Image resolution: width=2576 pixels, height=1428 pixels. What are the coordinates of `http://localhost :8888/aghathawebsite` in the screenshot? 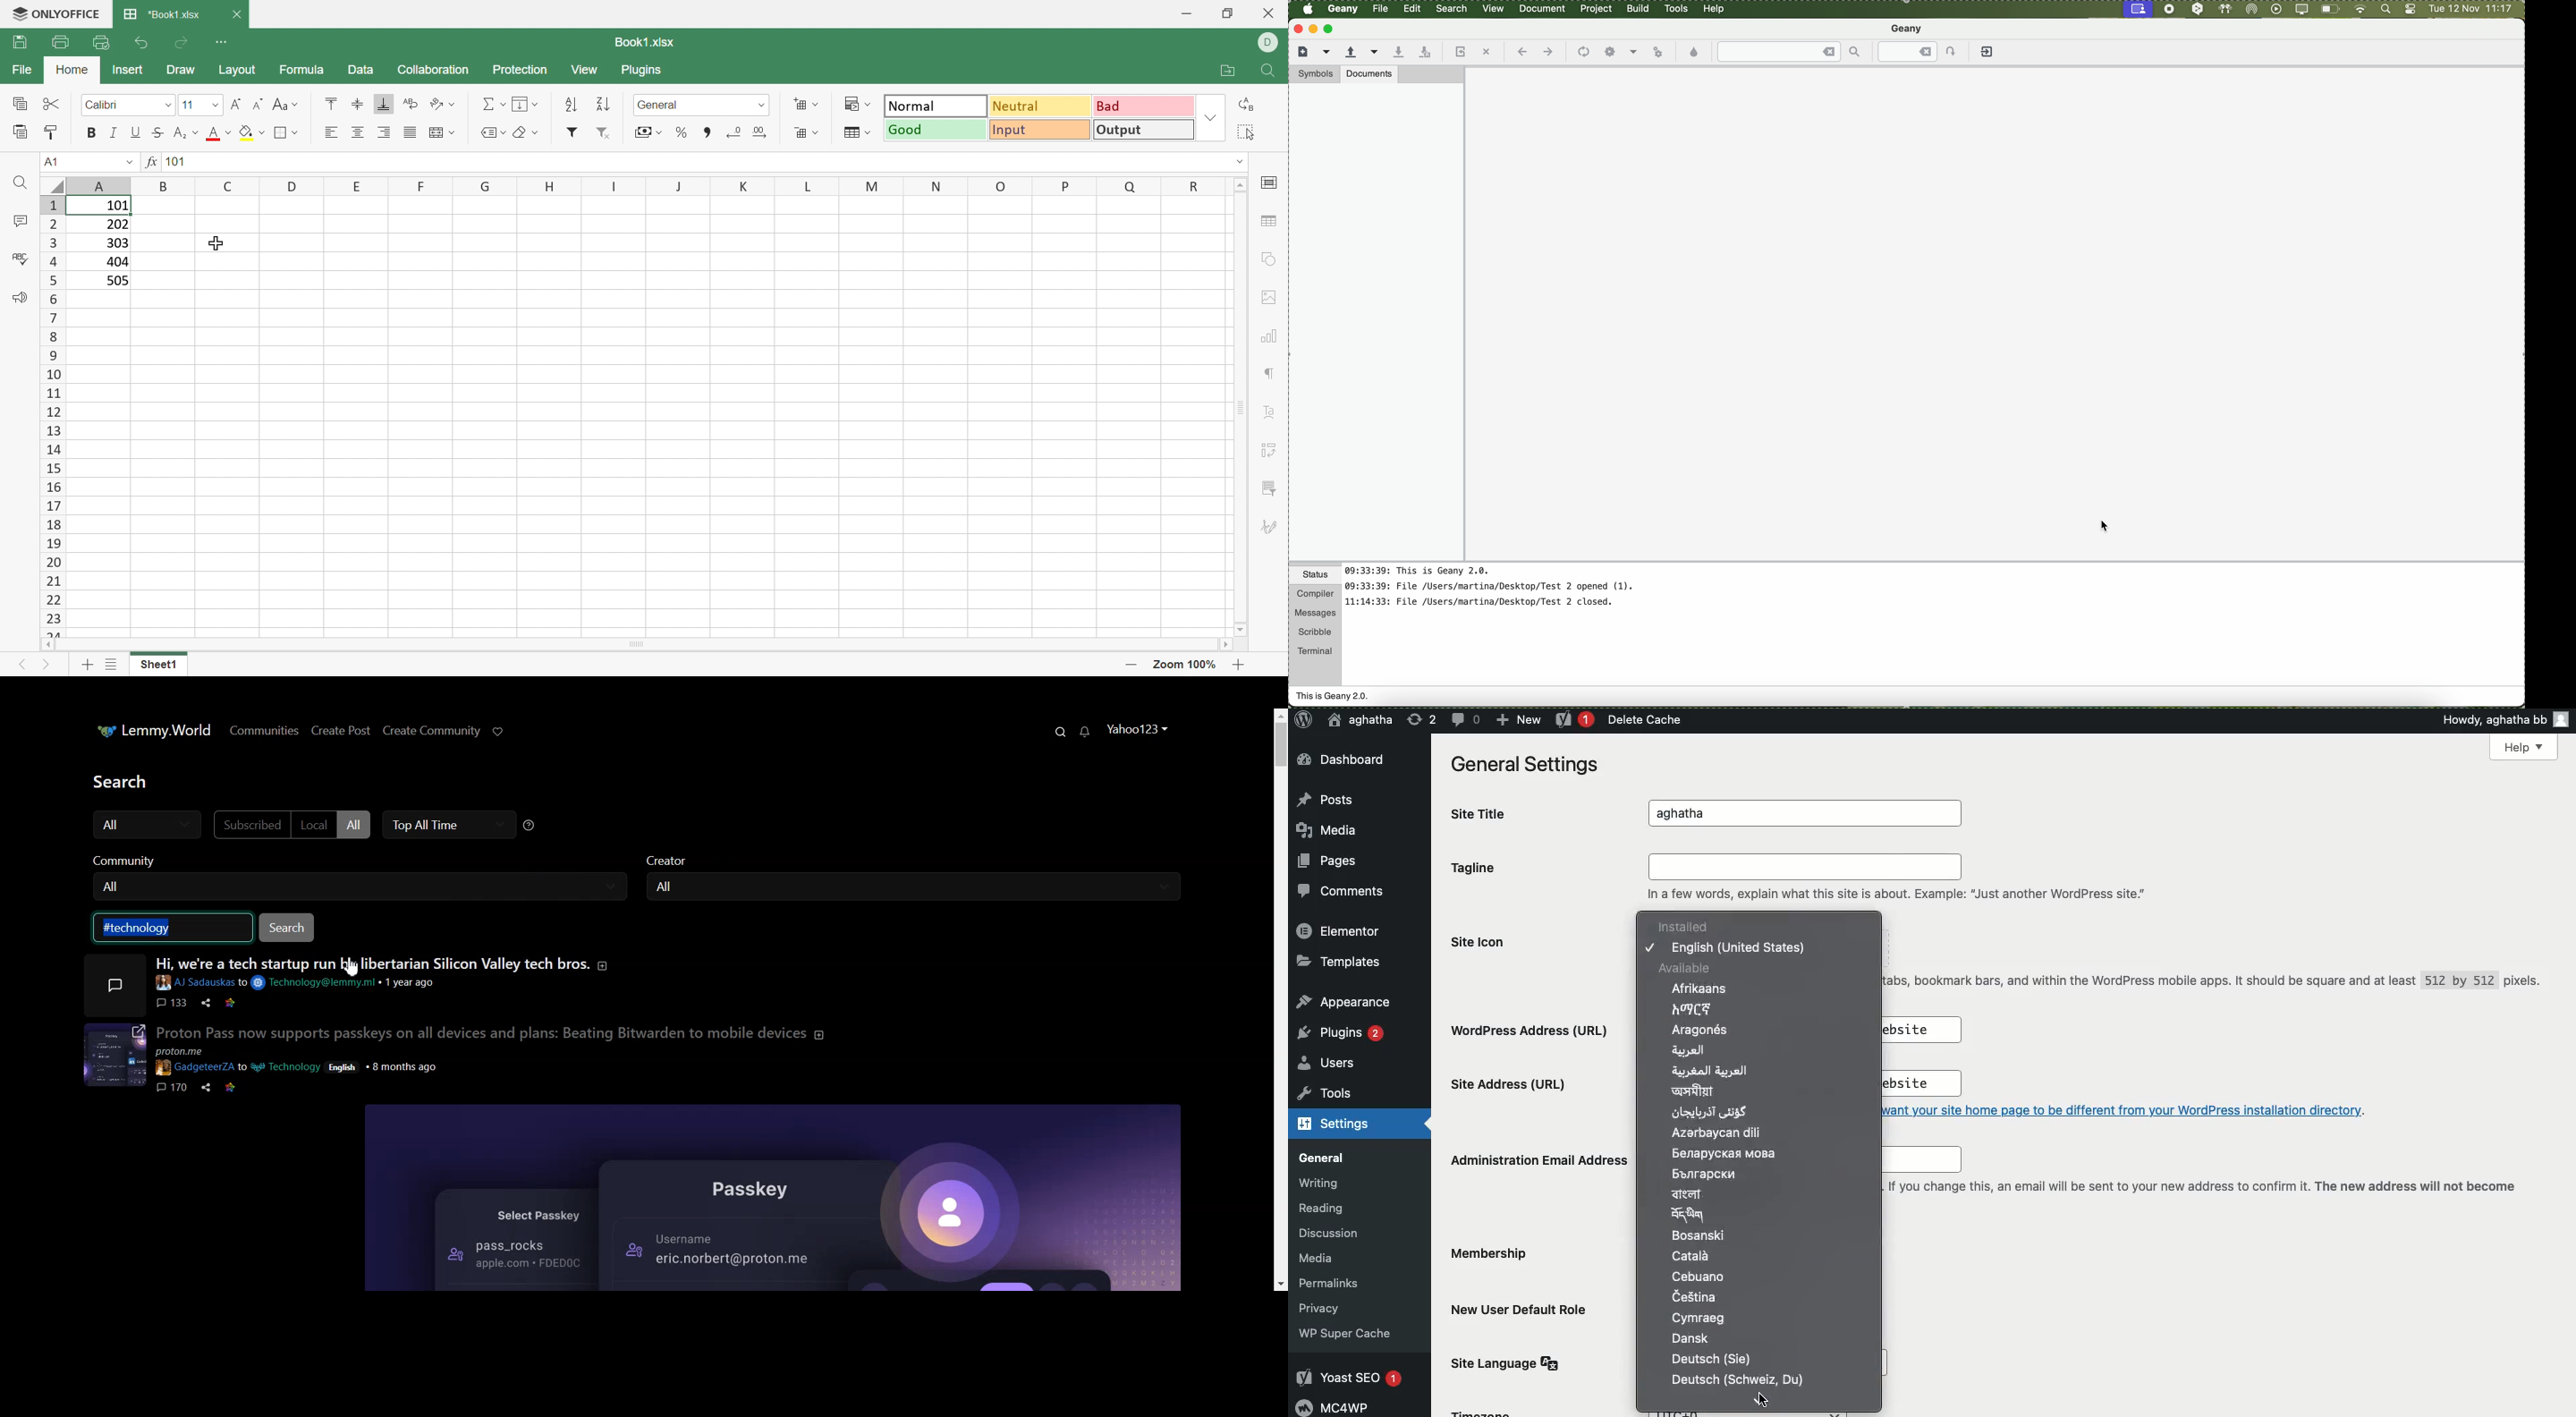 It's located at (1918, 1030).